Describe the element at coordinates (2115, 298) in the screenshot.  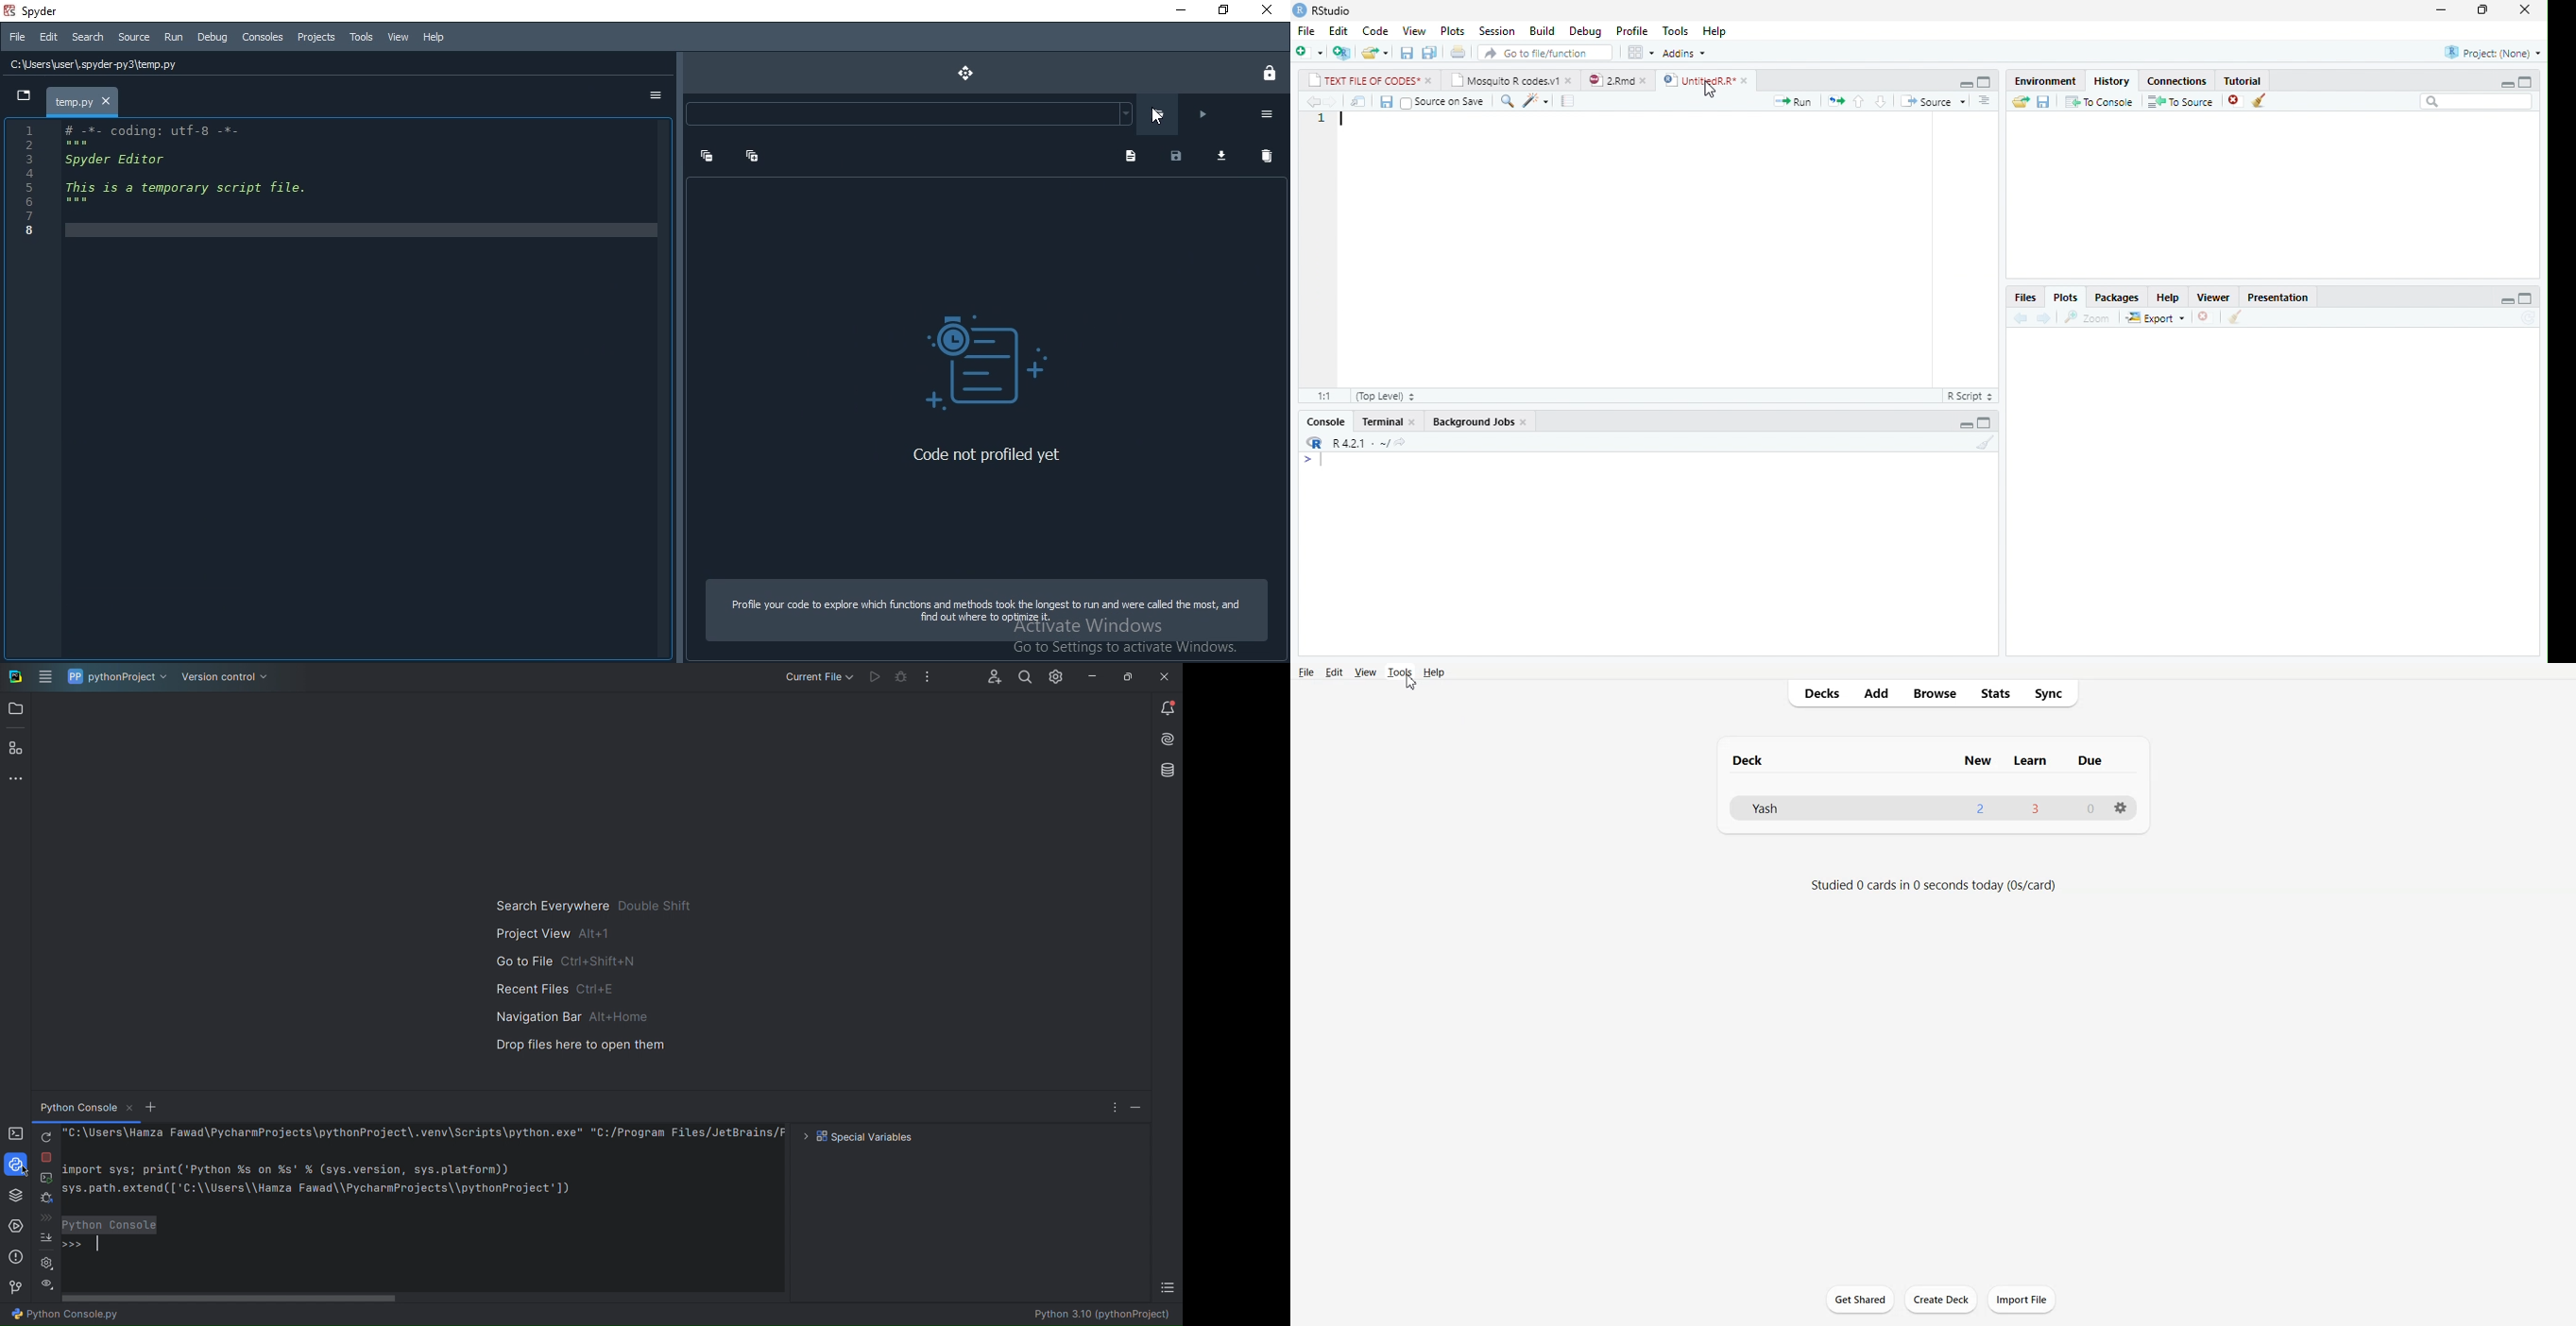
I see `Packages` at that location.